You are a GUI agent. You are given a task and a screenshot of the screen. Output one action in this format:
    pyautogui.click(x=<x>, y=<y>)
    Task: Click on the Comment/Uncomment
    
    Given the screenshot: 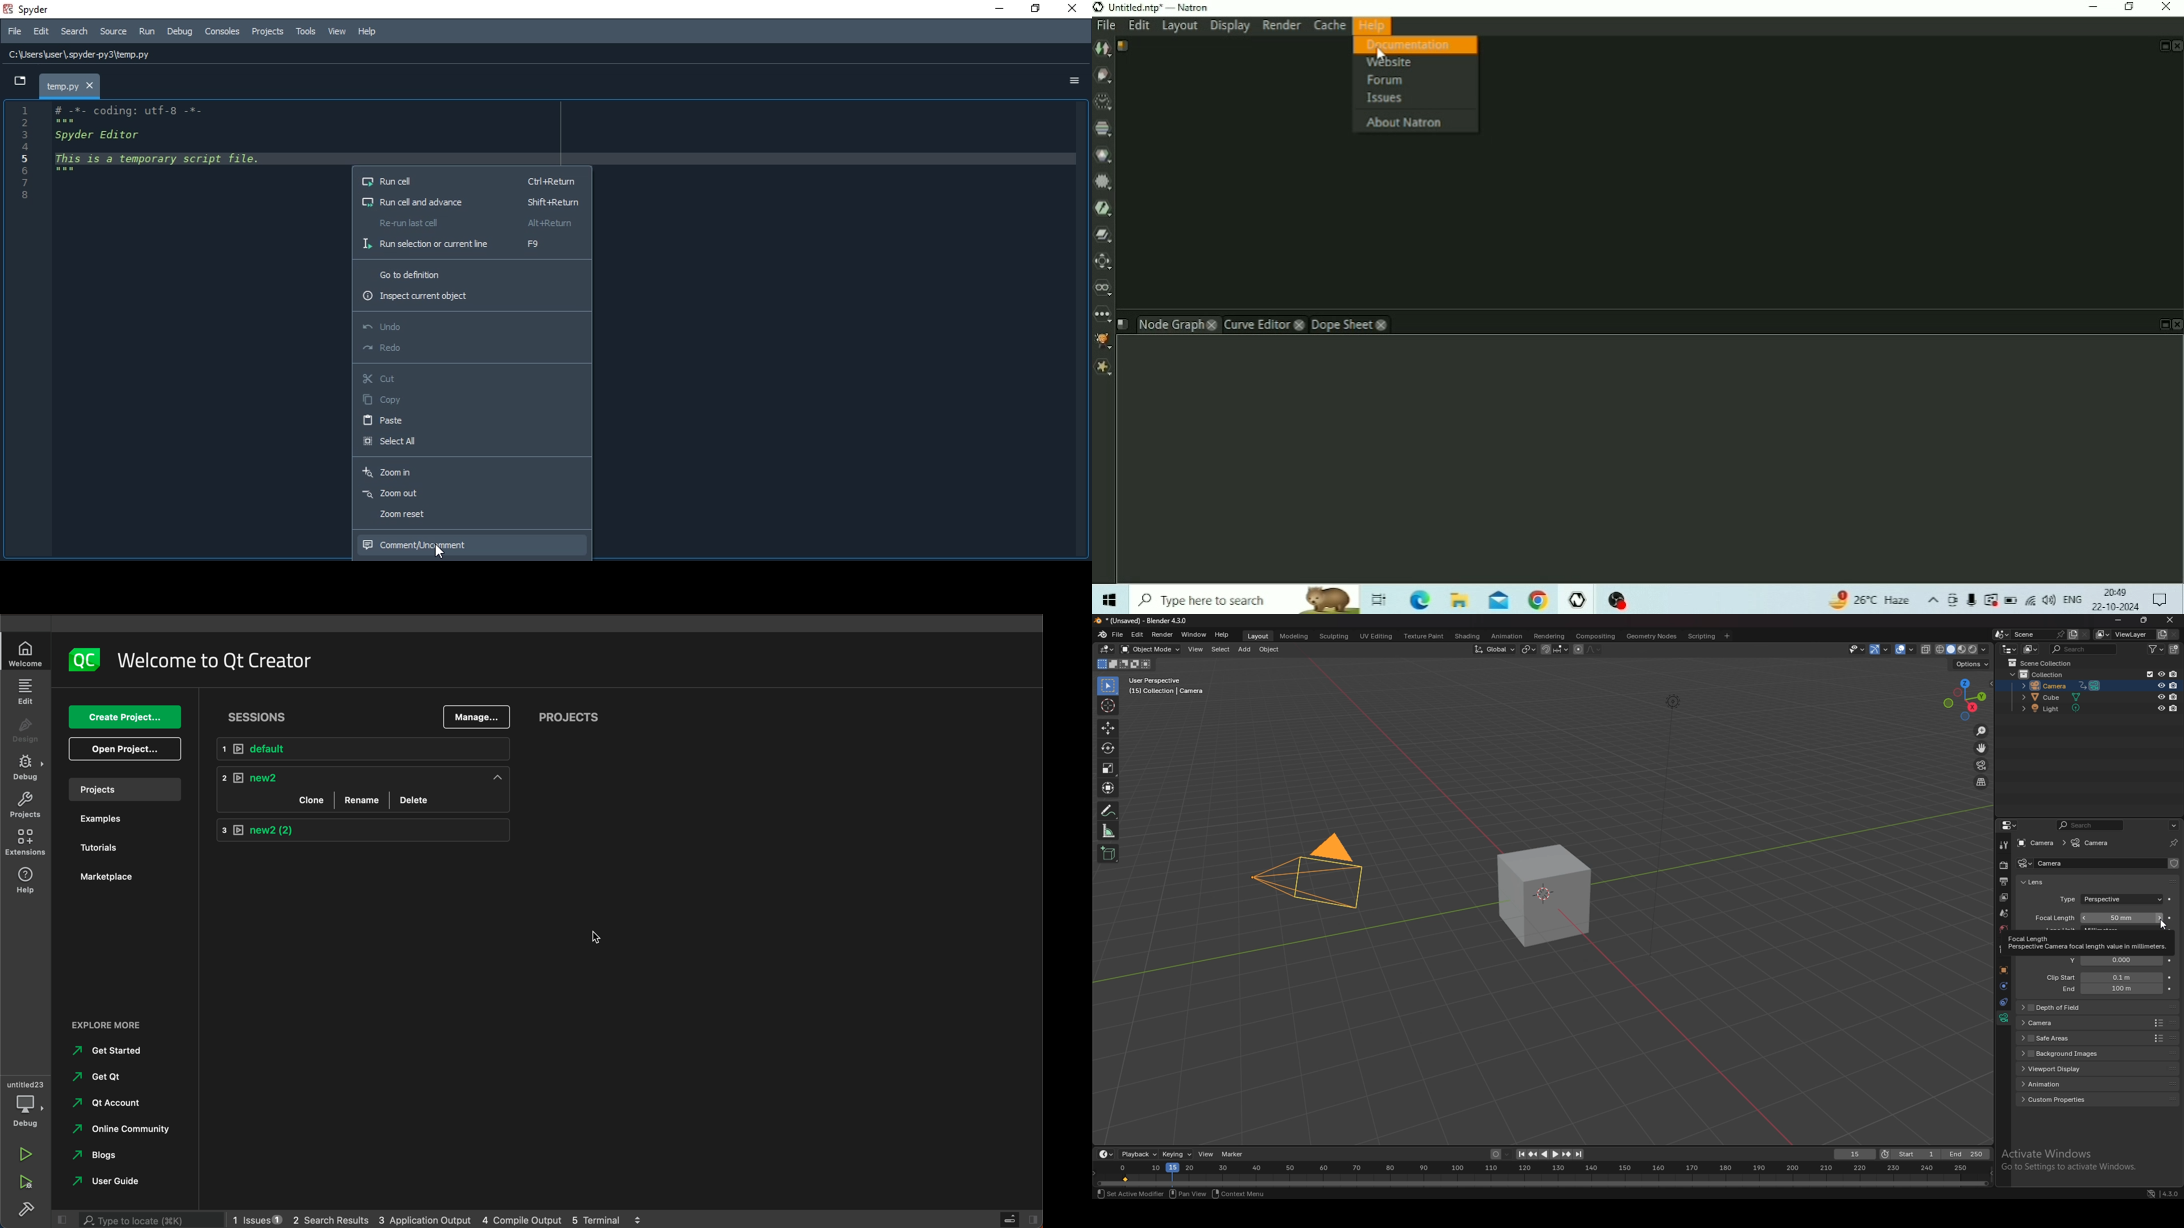 What is the action you would take?
    pyautogui.click(x=473, y=544)
    